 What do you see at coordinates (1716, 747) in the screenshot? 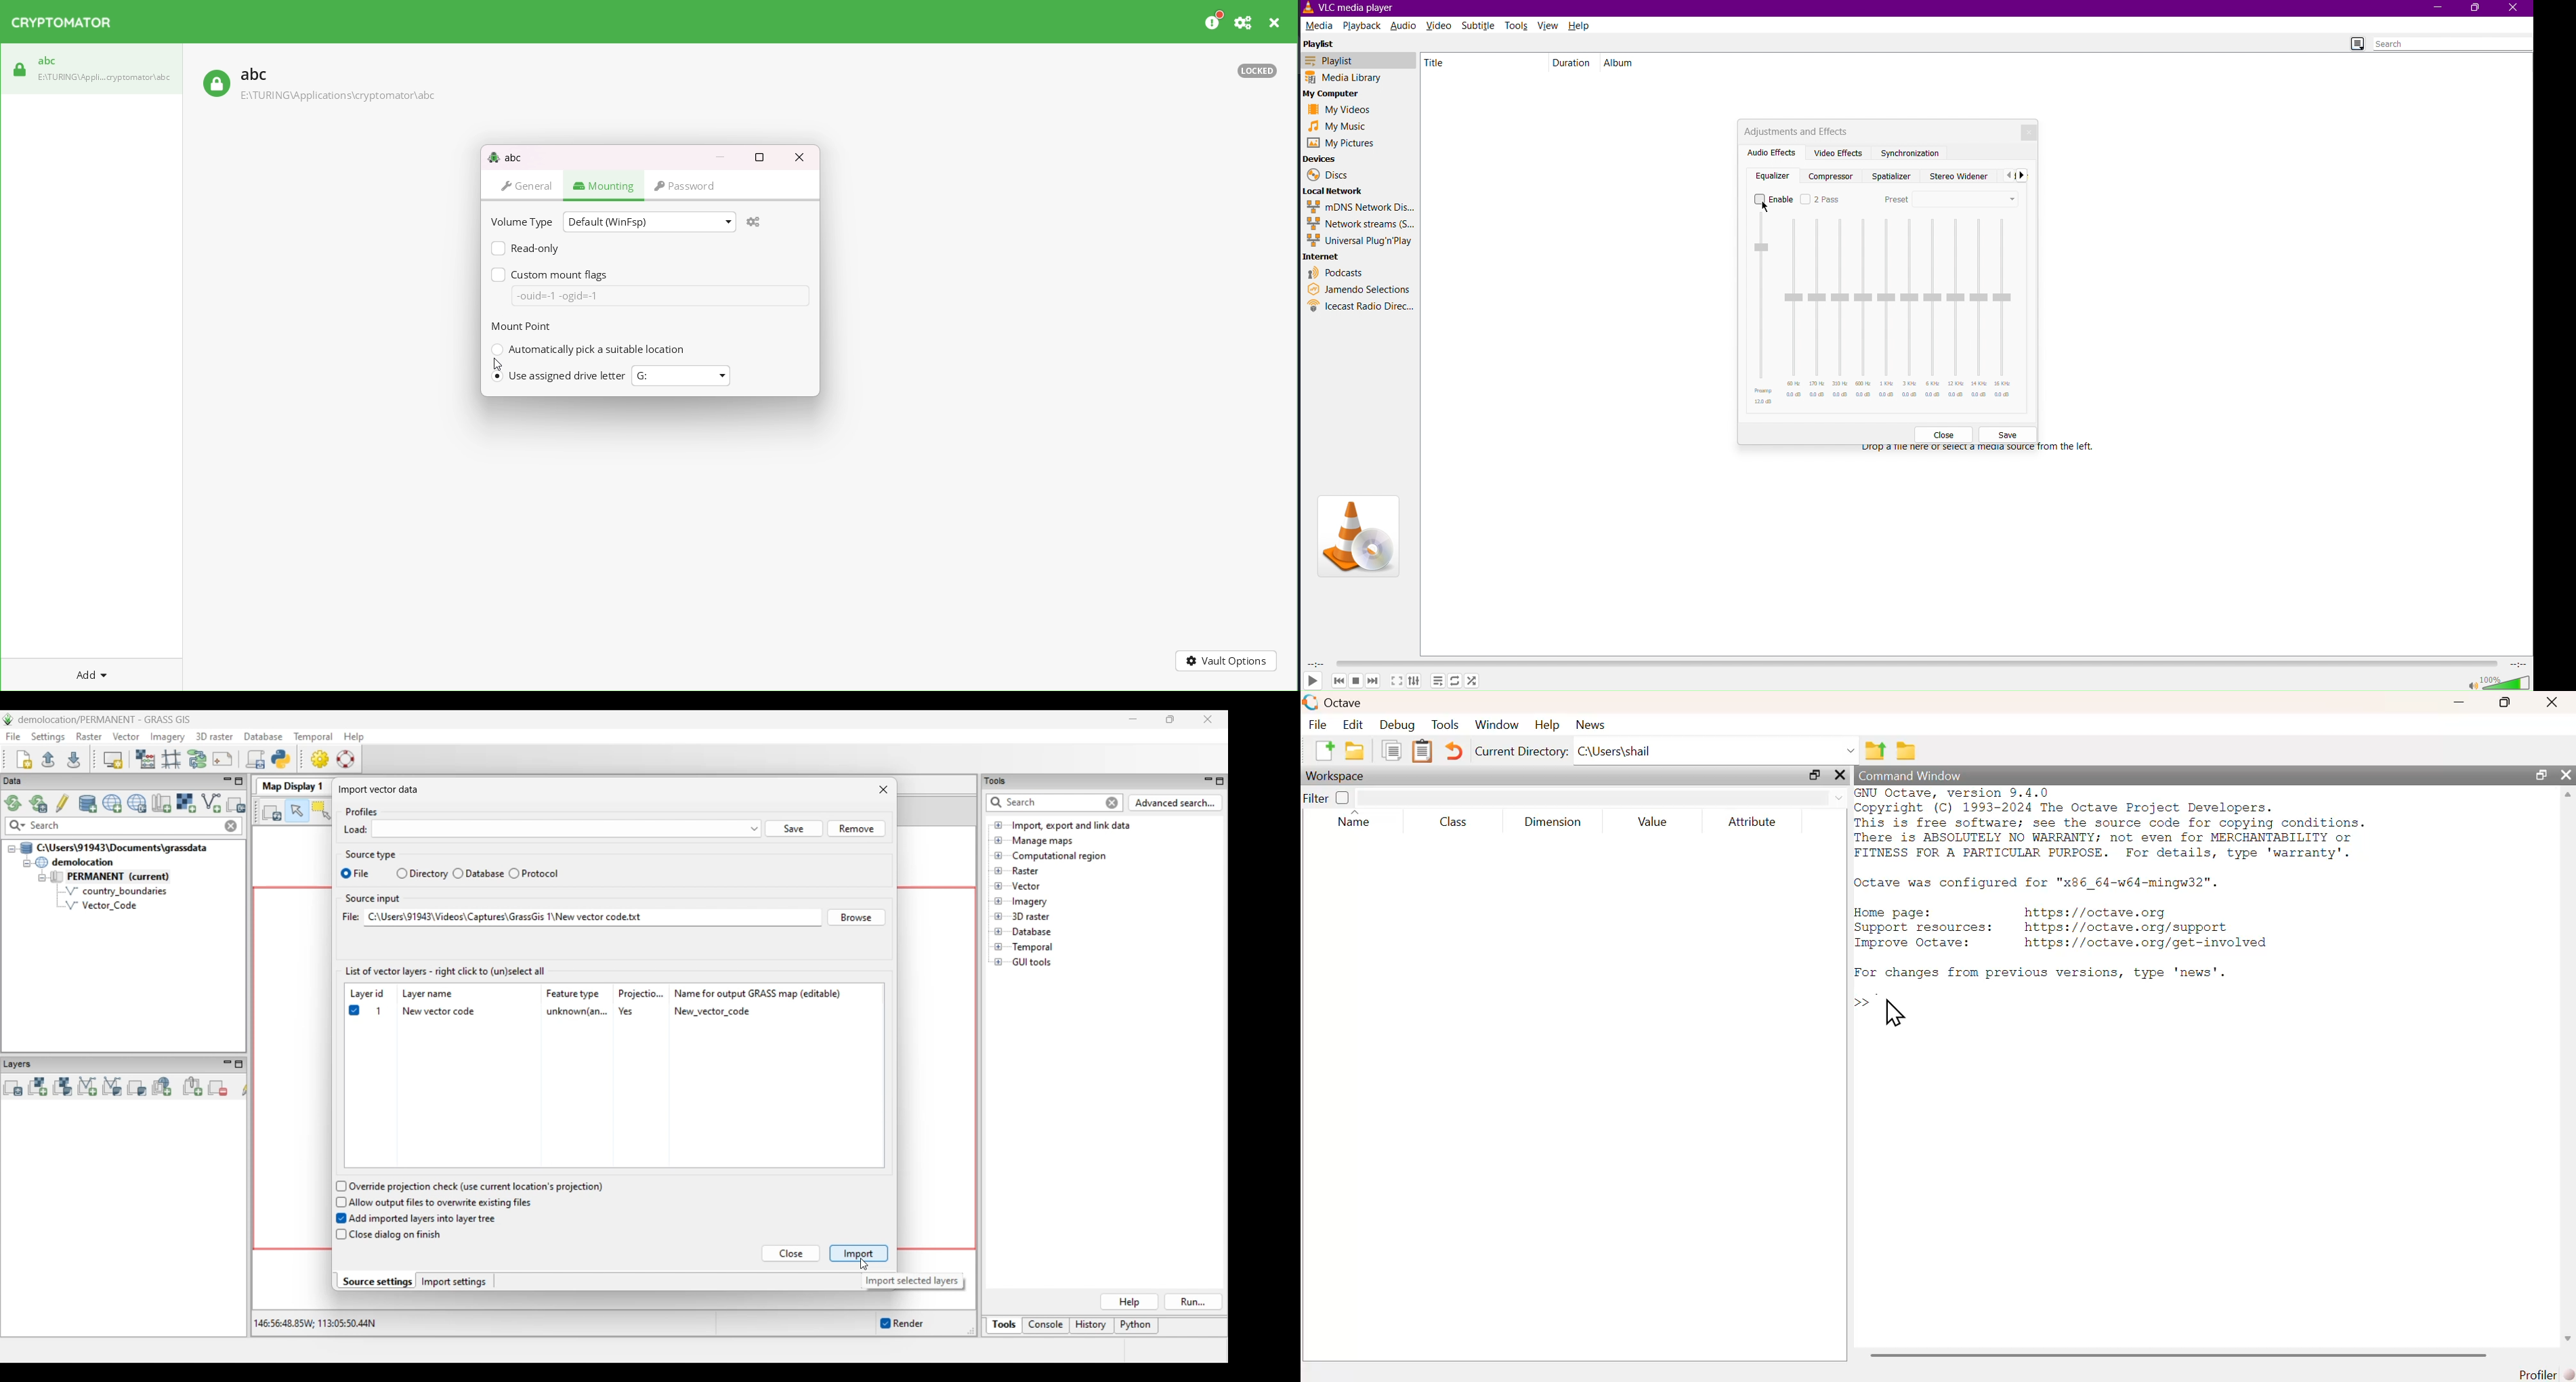
I see `C:\Users\shail ` at bounding box center [1716, 747].